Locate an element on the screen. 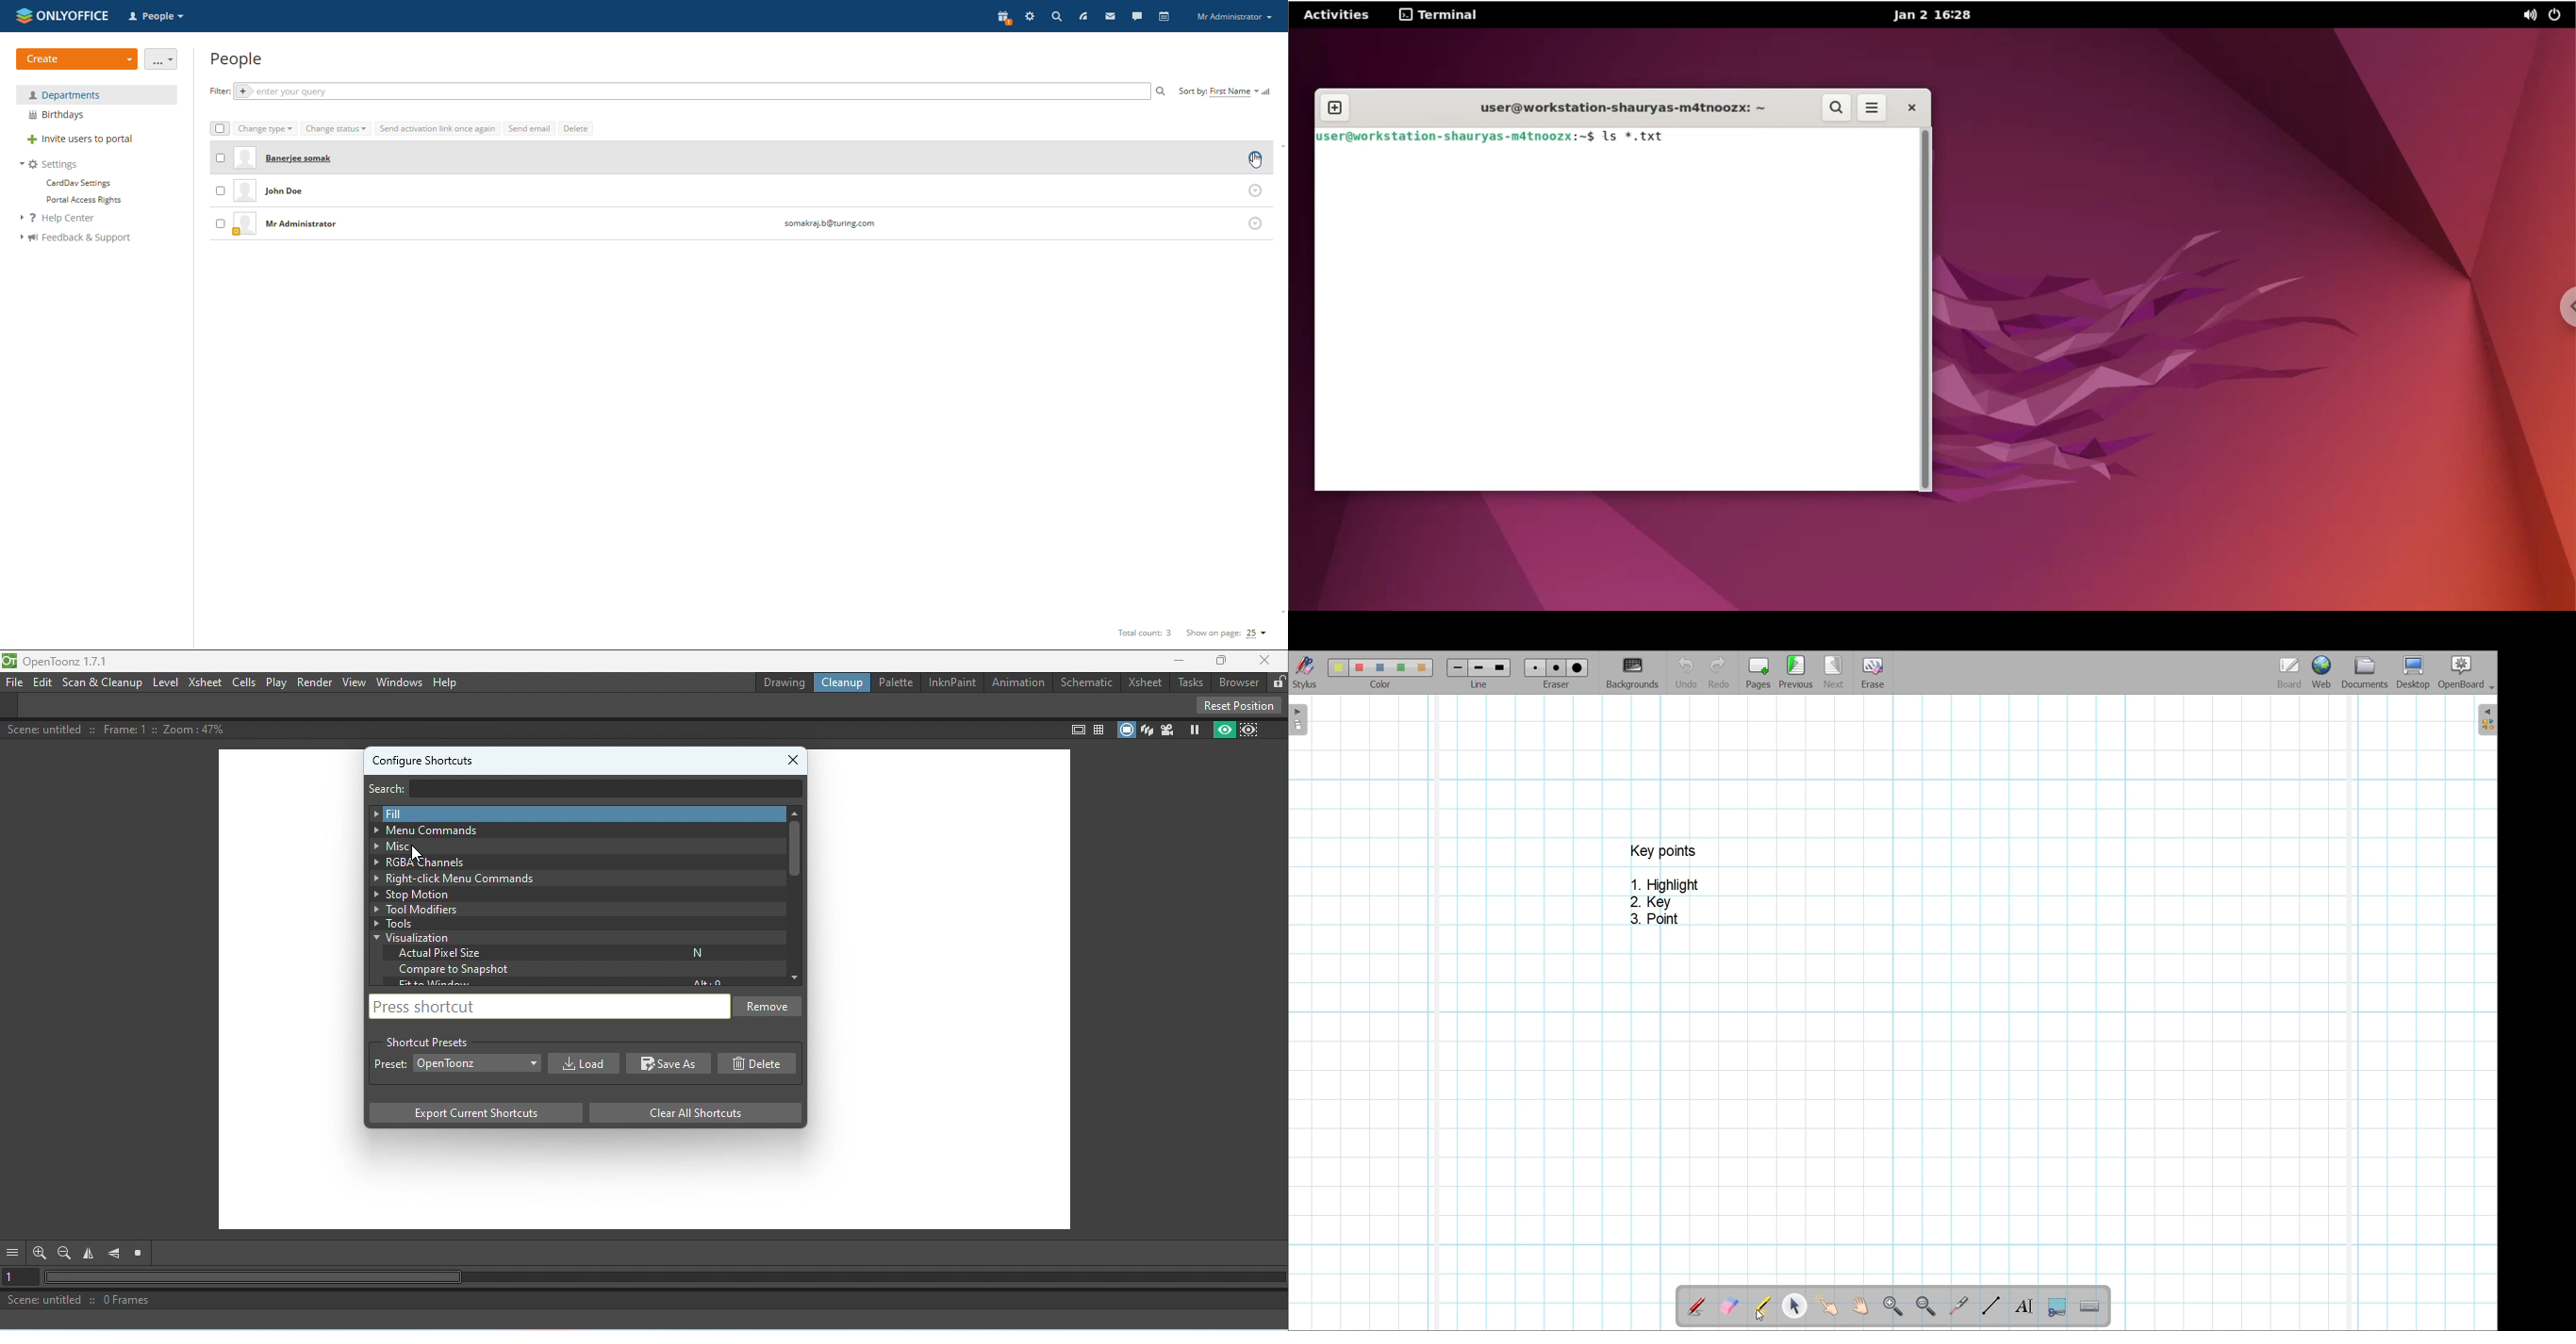 The height and width of the screenshot is (1344, 2576). Interact with items is located at coordinates (1826, 1305).